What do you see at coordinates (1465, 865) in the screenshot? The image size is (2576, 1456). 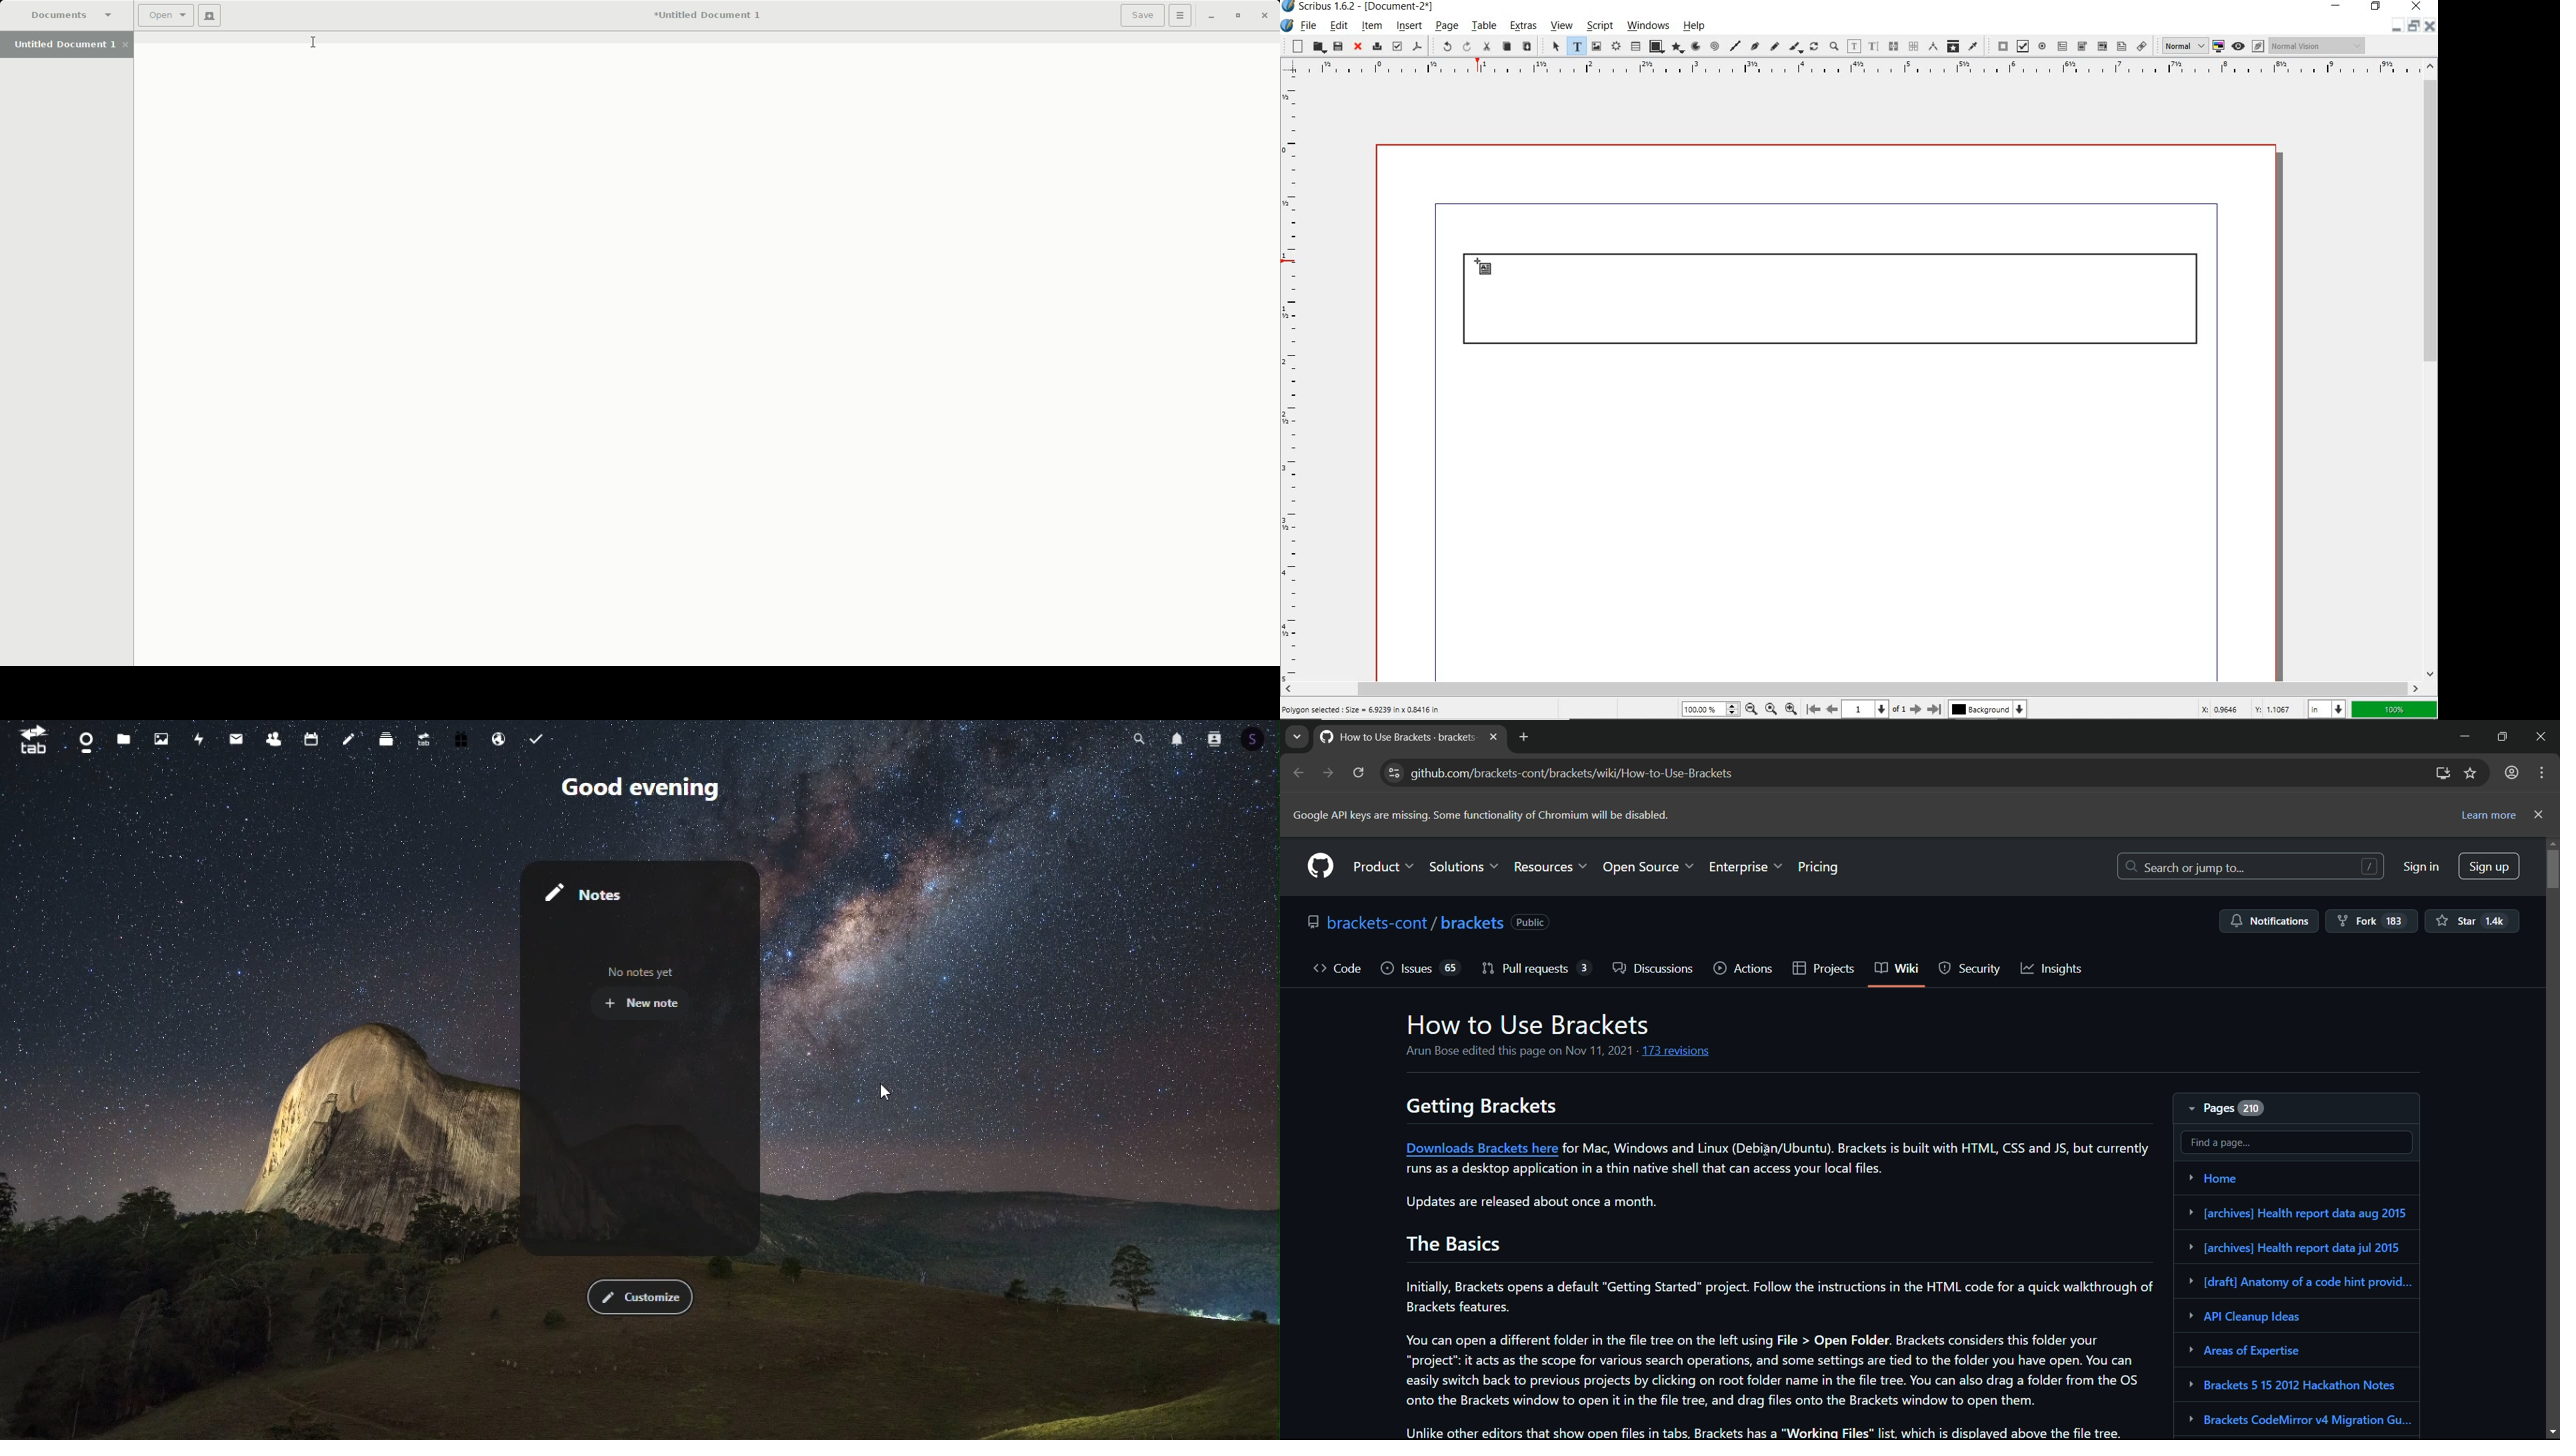 I see `solutions` at bounding box center [1465, 865].